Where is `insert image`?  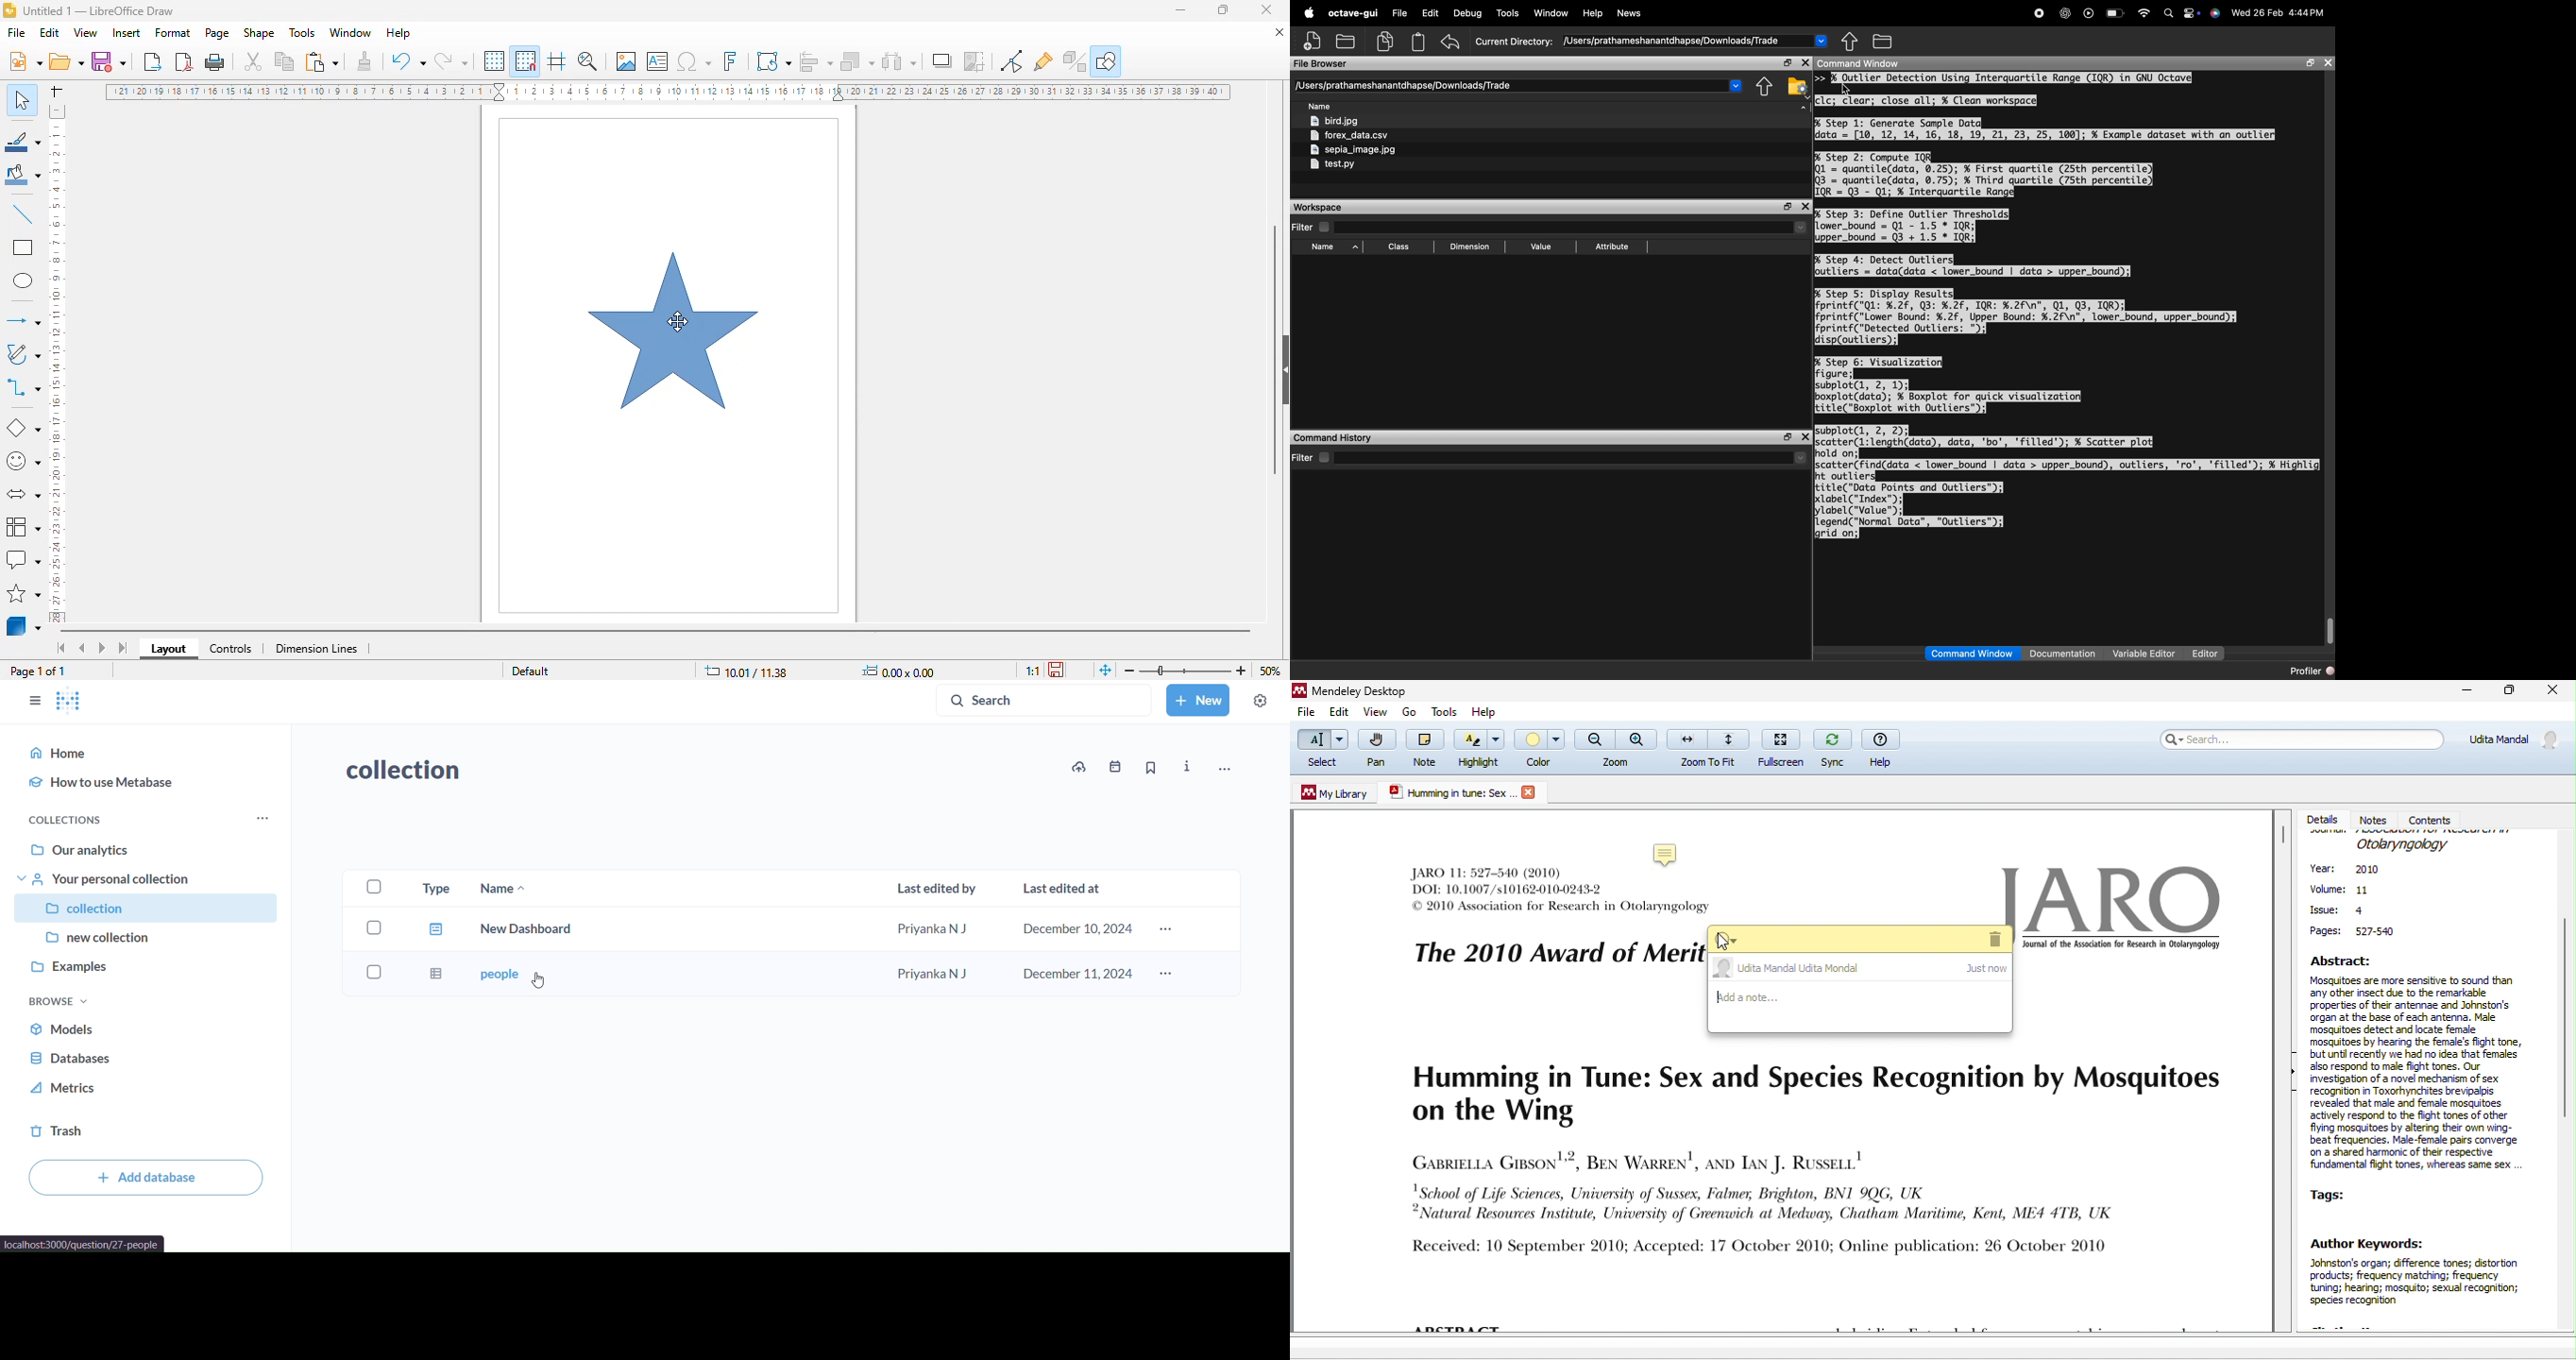 insert image is located at coordinates (626, 60).